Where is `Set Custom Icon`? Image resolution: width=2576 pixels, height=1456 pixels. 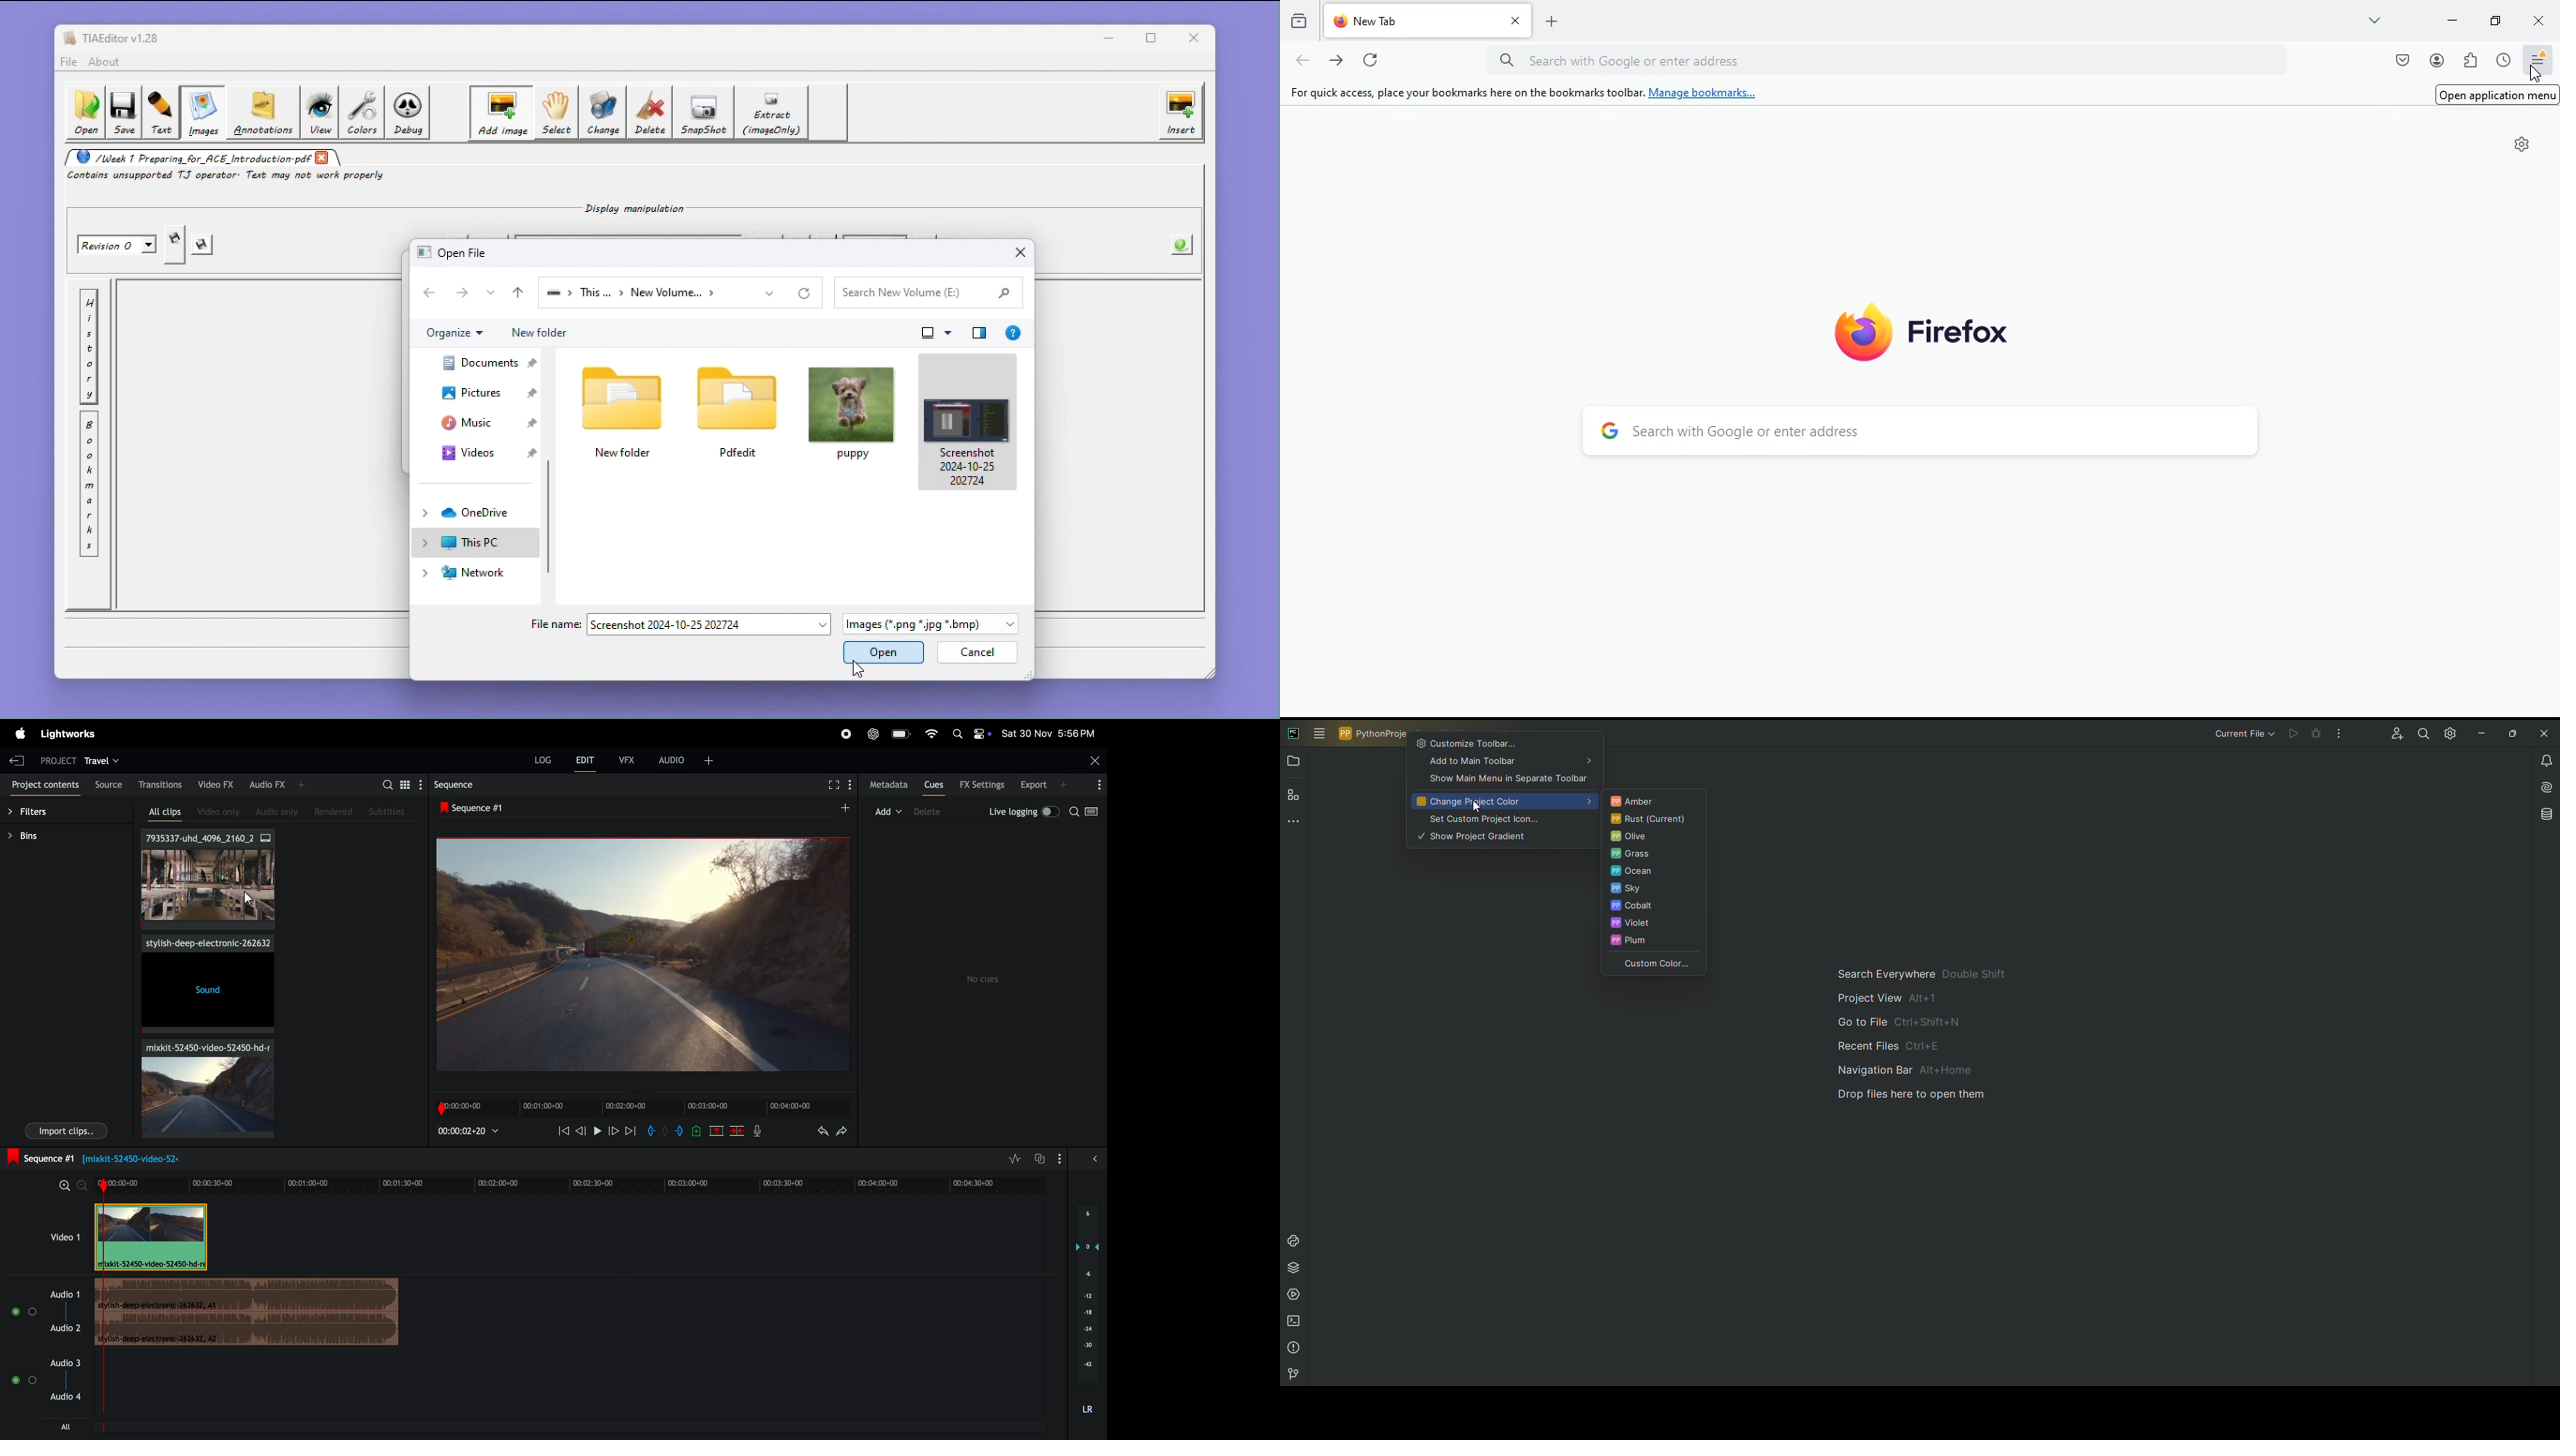
Set Custom Icon is located at coordinates (1500, 820).